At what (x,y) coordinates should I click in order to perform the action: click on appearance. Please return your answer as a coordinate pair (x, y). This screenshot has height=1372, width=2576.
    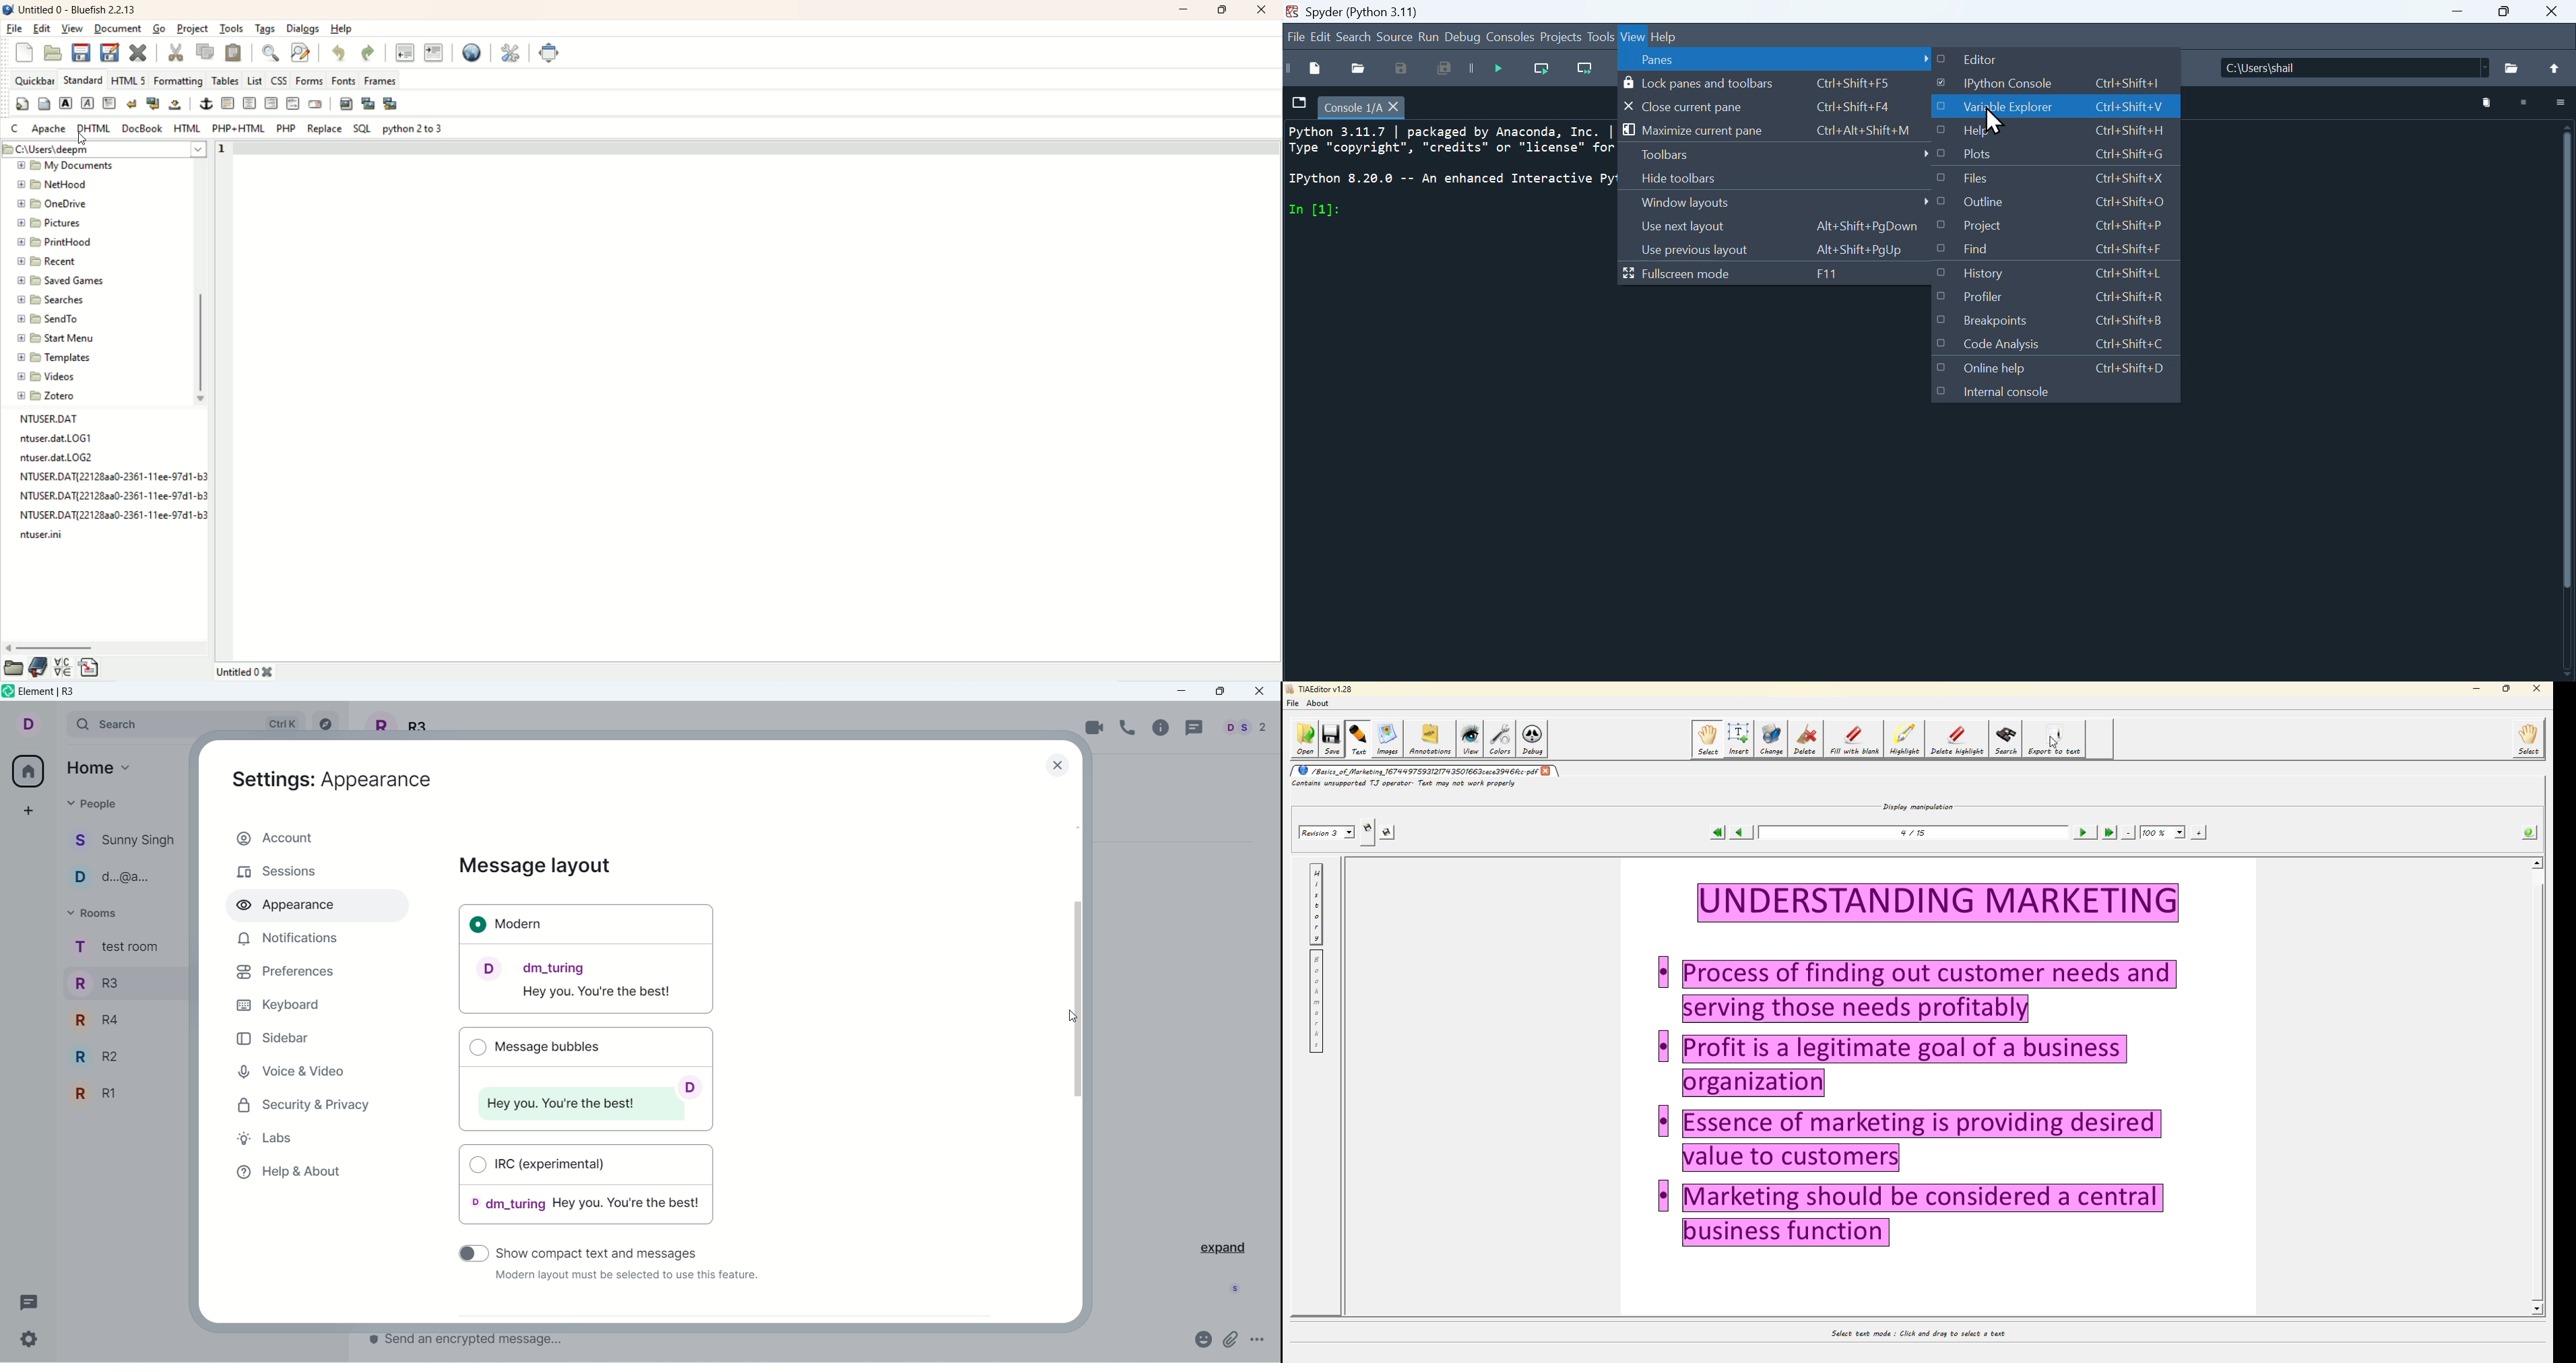
    Looking at the image, I should click on (292, 908).